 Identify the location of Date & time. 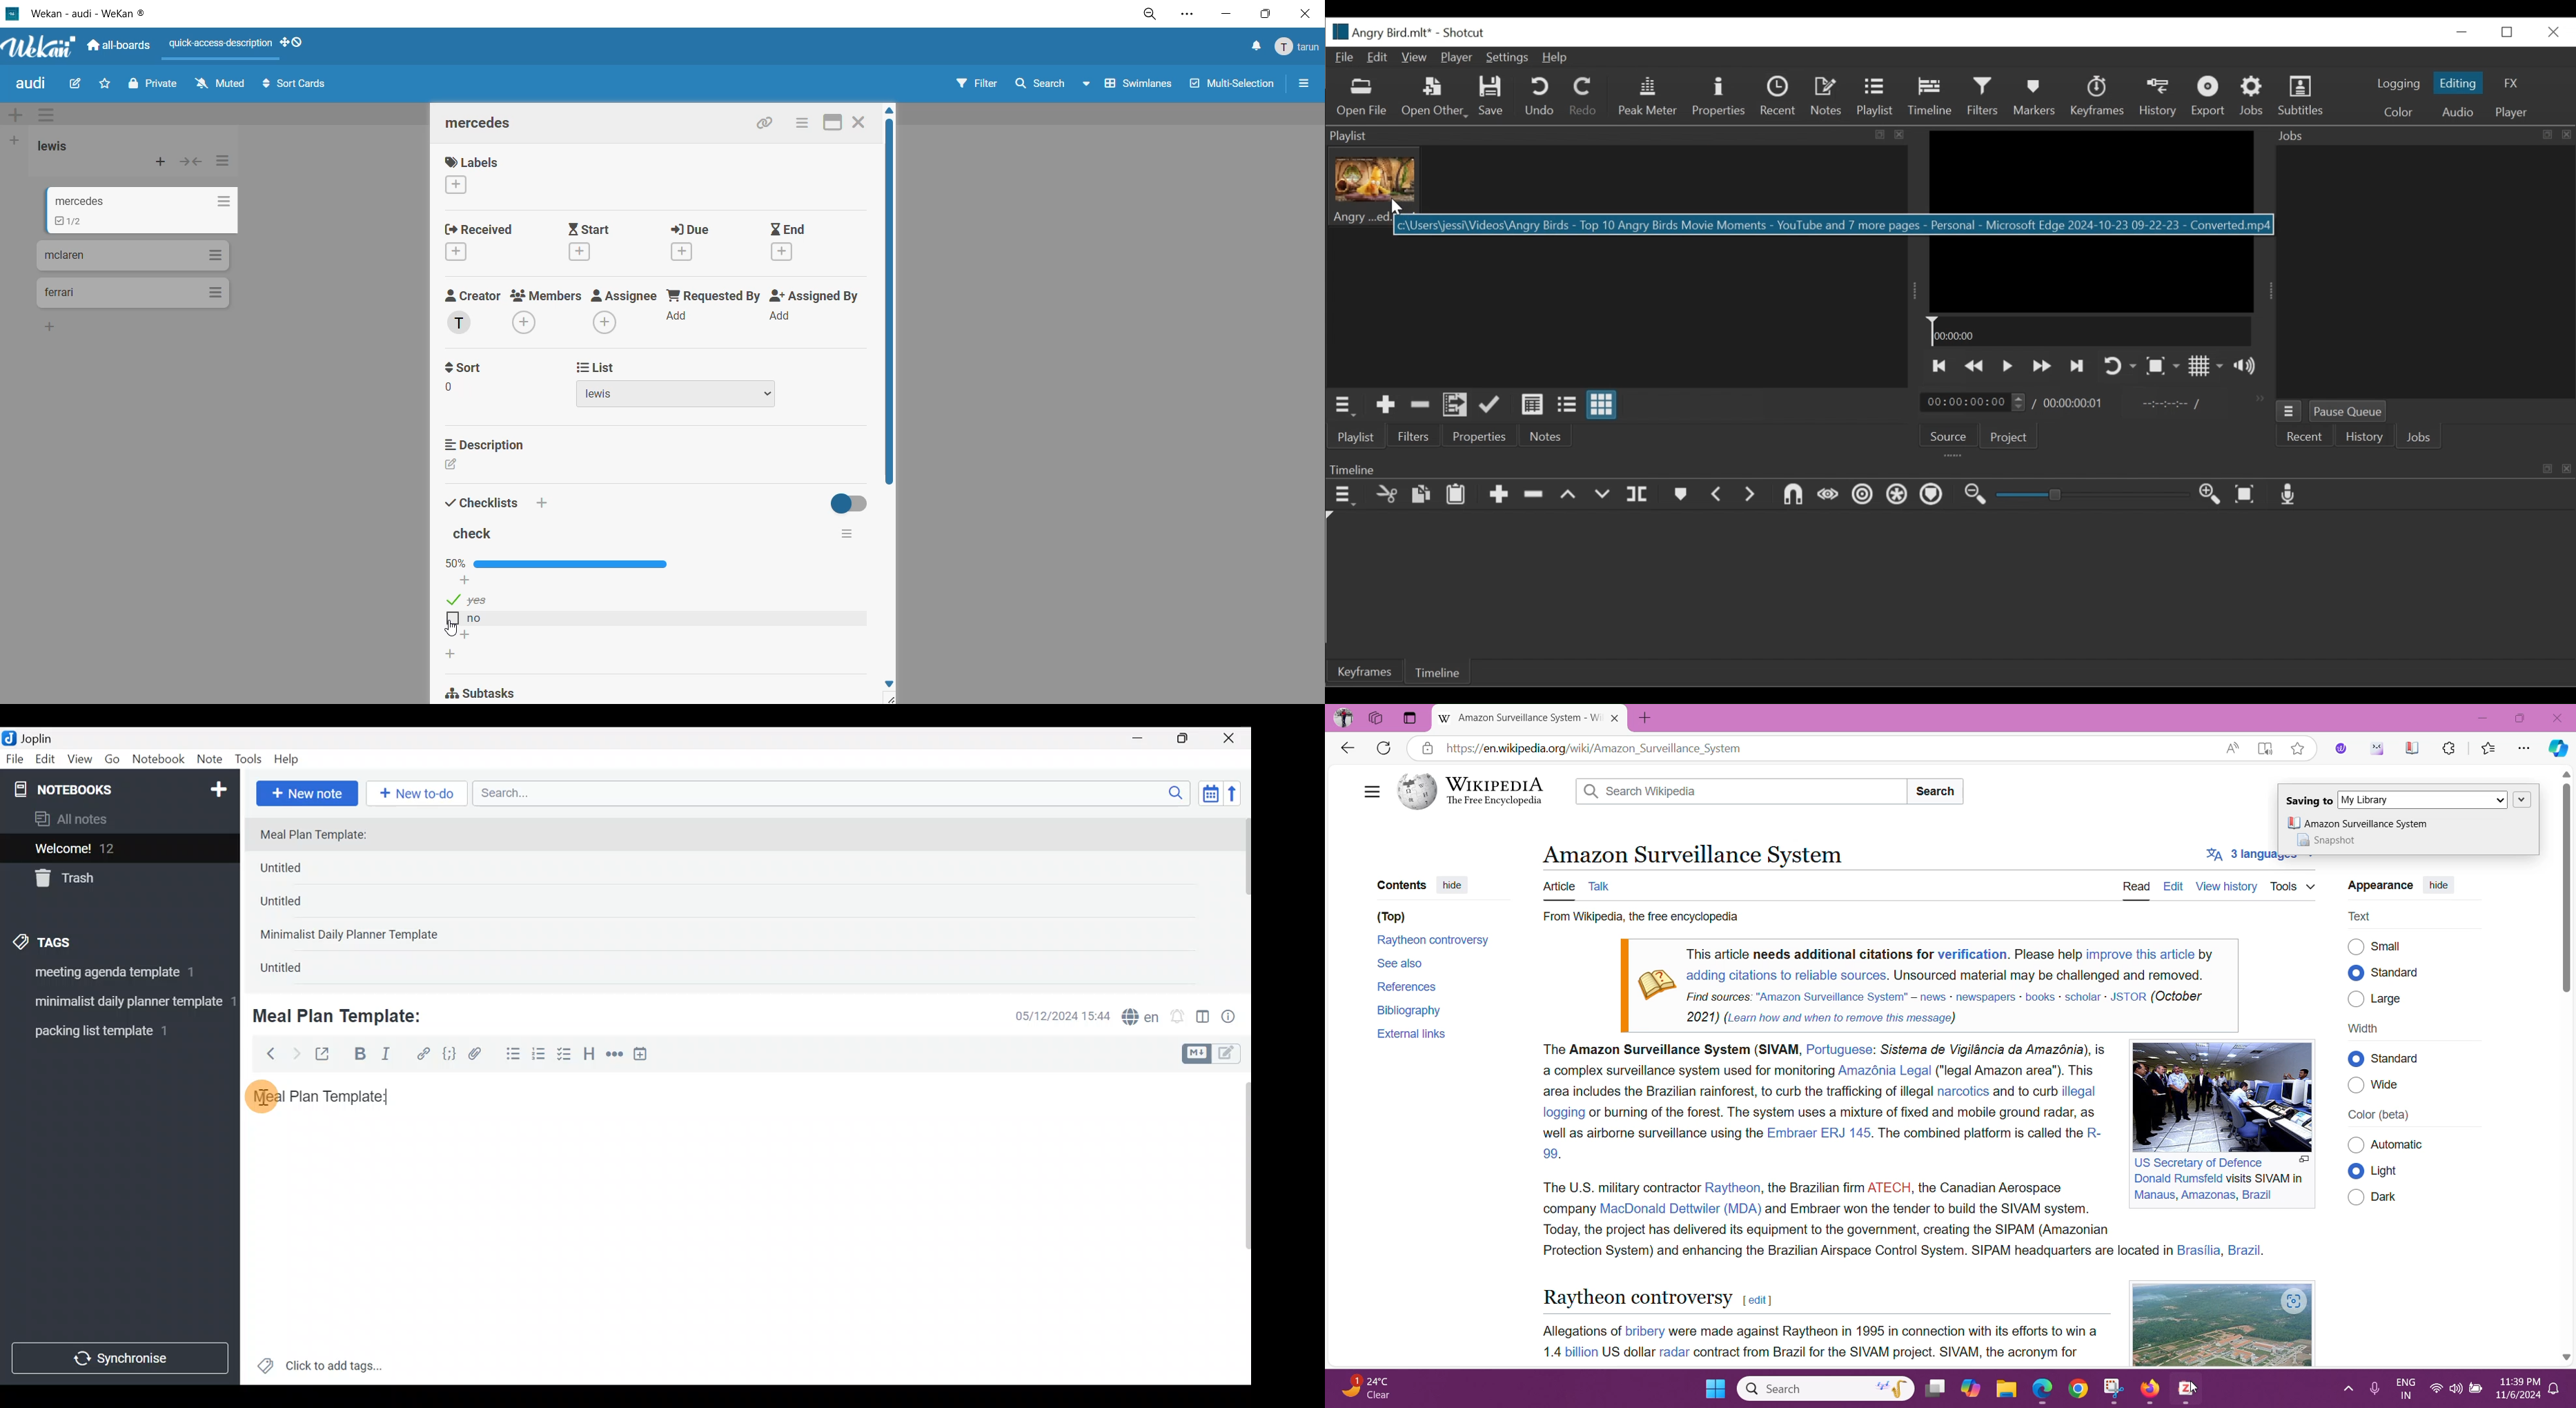
(1053, 1016).